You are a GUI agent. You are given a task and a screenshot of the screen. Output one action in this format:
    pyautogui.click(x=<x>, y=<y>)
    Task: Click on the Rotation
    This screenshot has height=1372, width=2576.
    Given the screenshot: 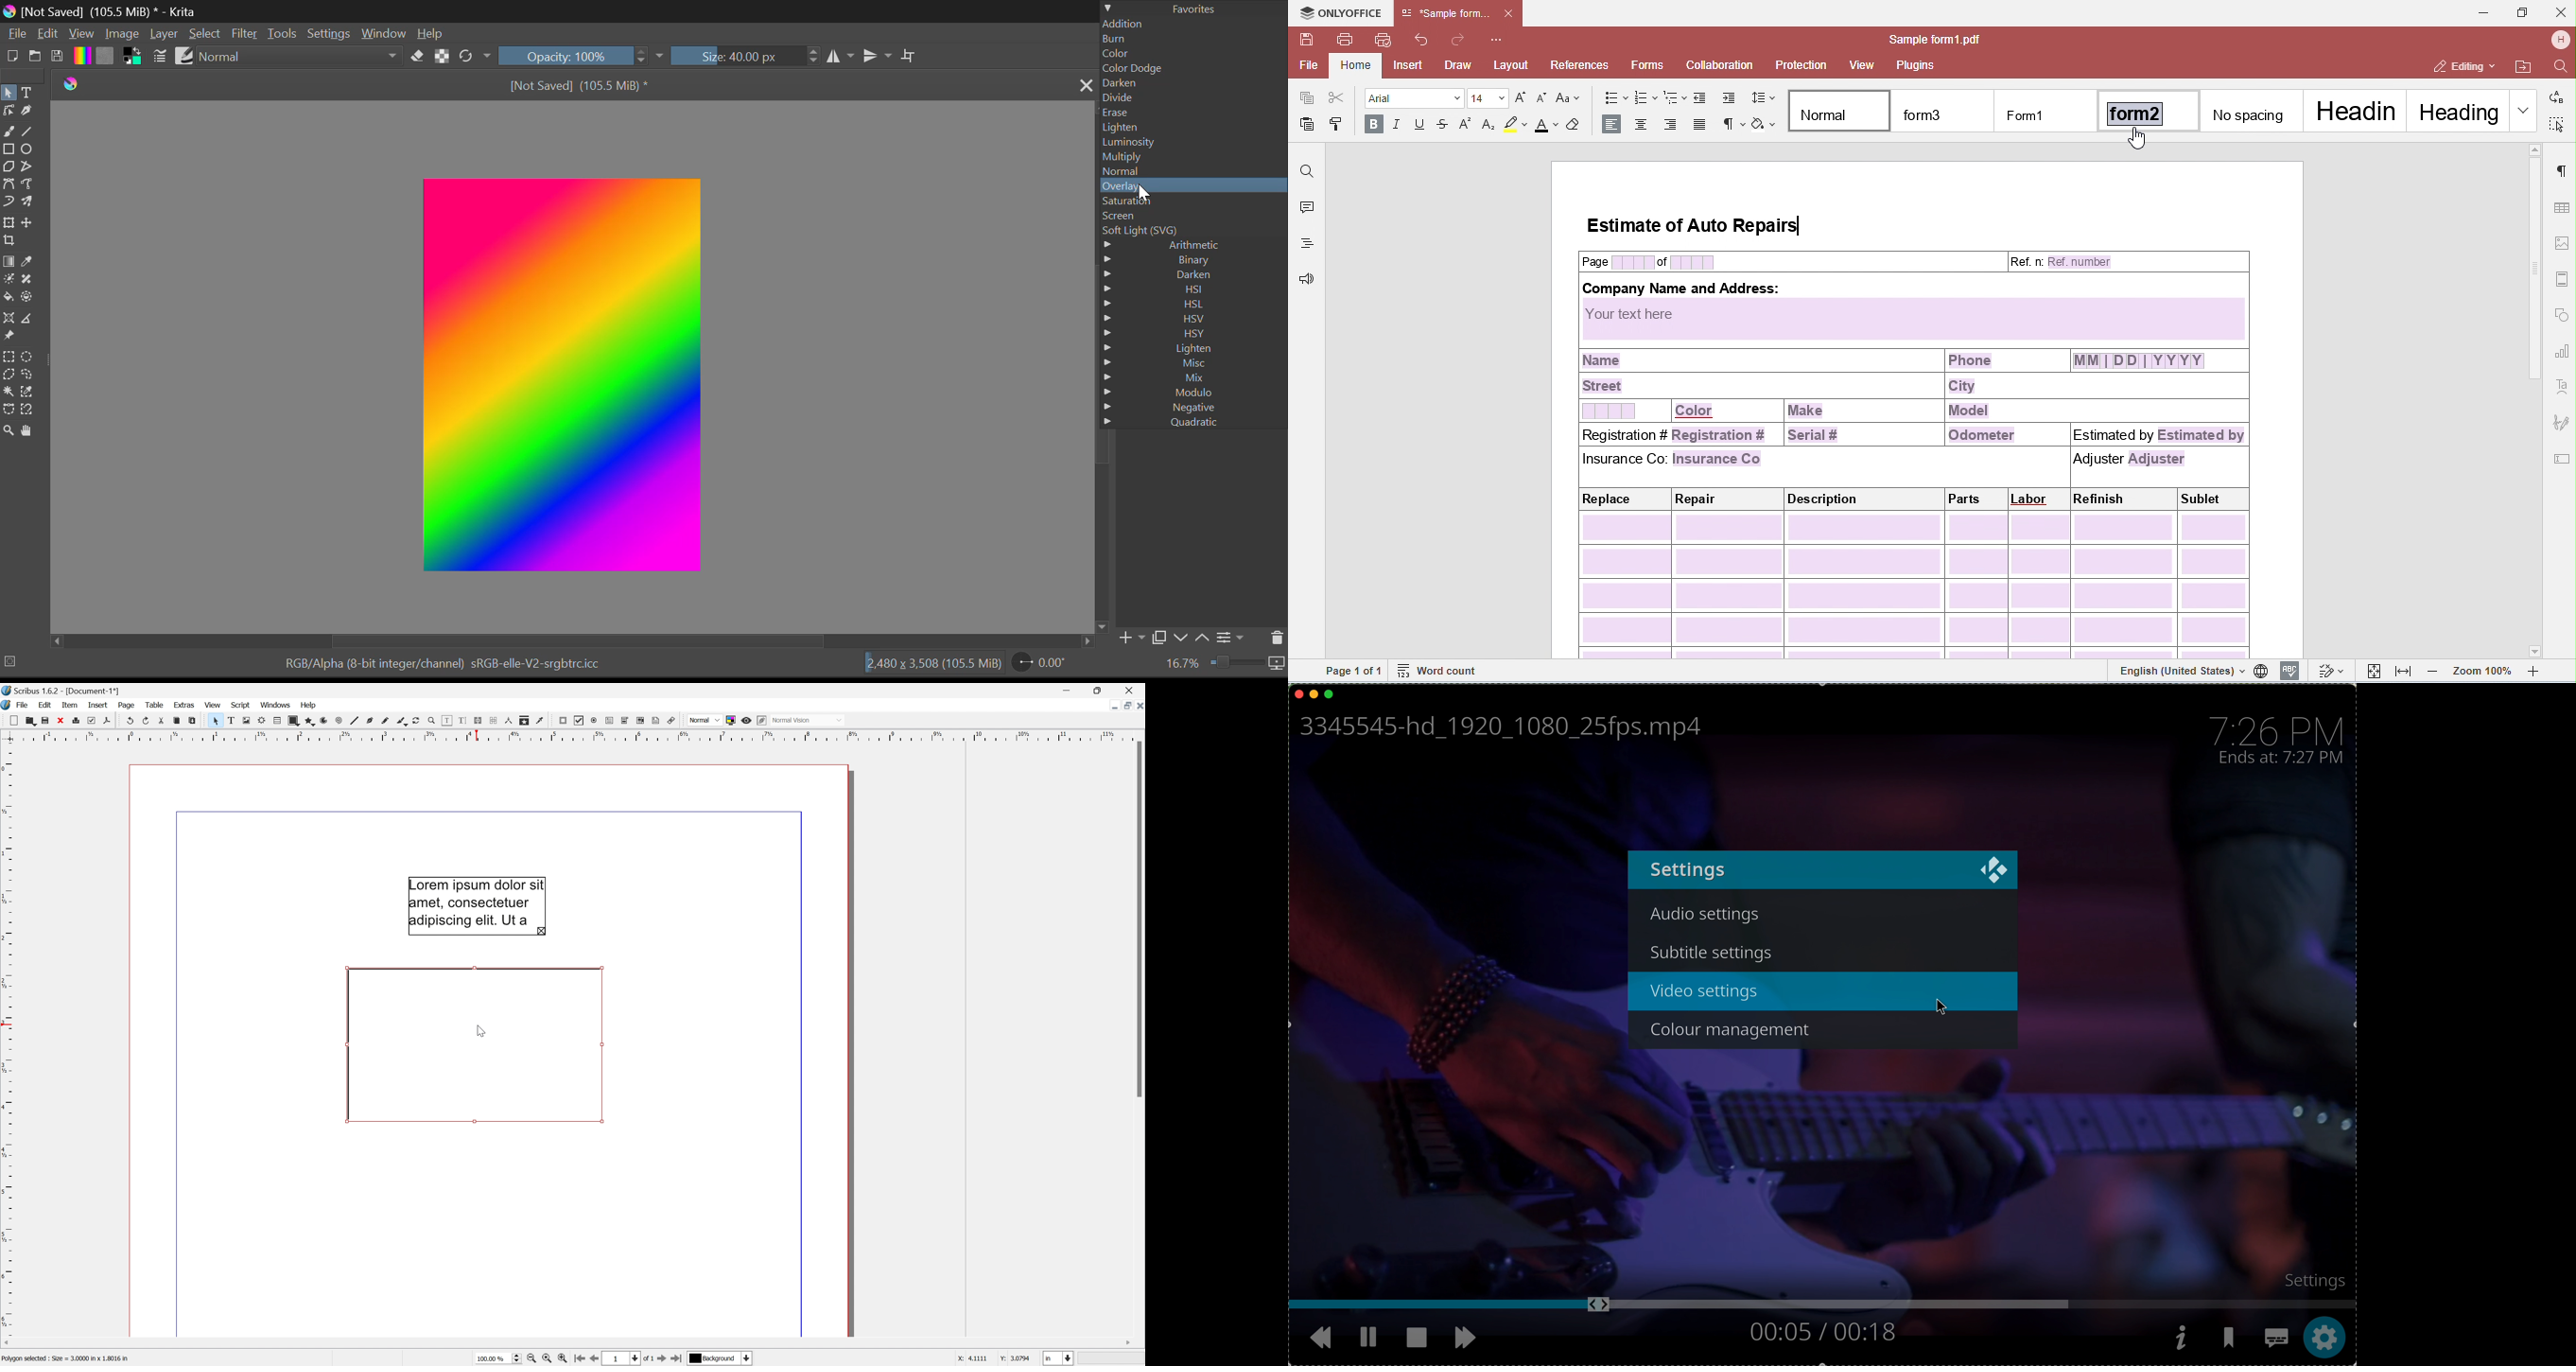 What is the action you would take?
    pyautogui.click(x=476, y=56)
    